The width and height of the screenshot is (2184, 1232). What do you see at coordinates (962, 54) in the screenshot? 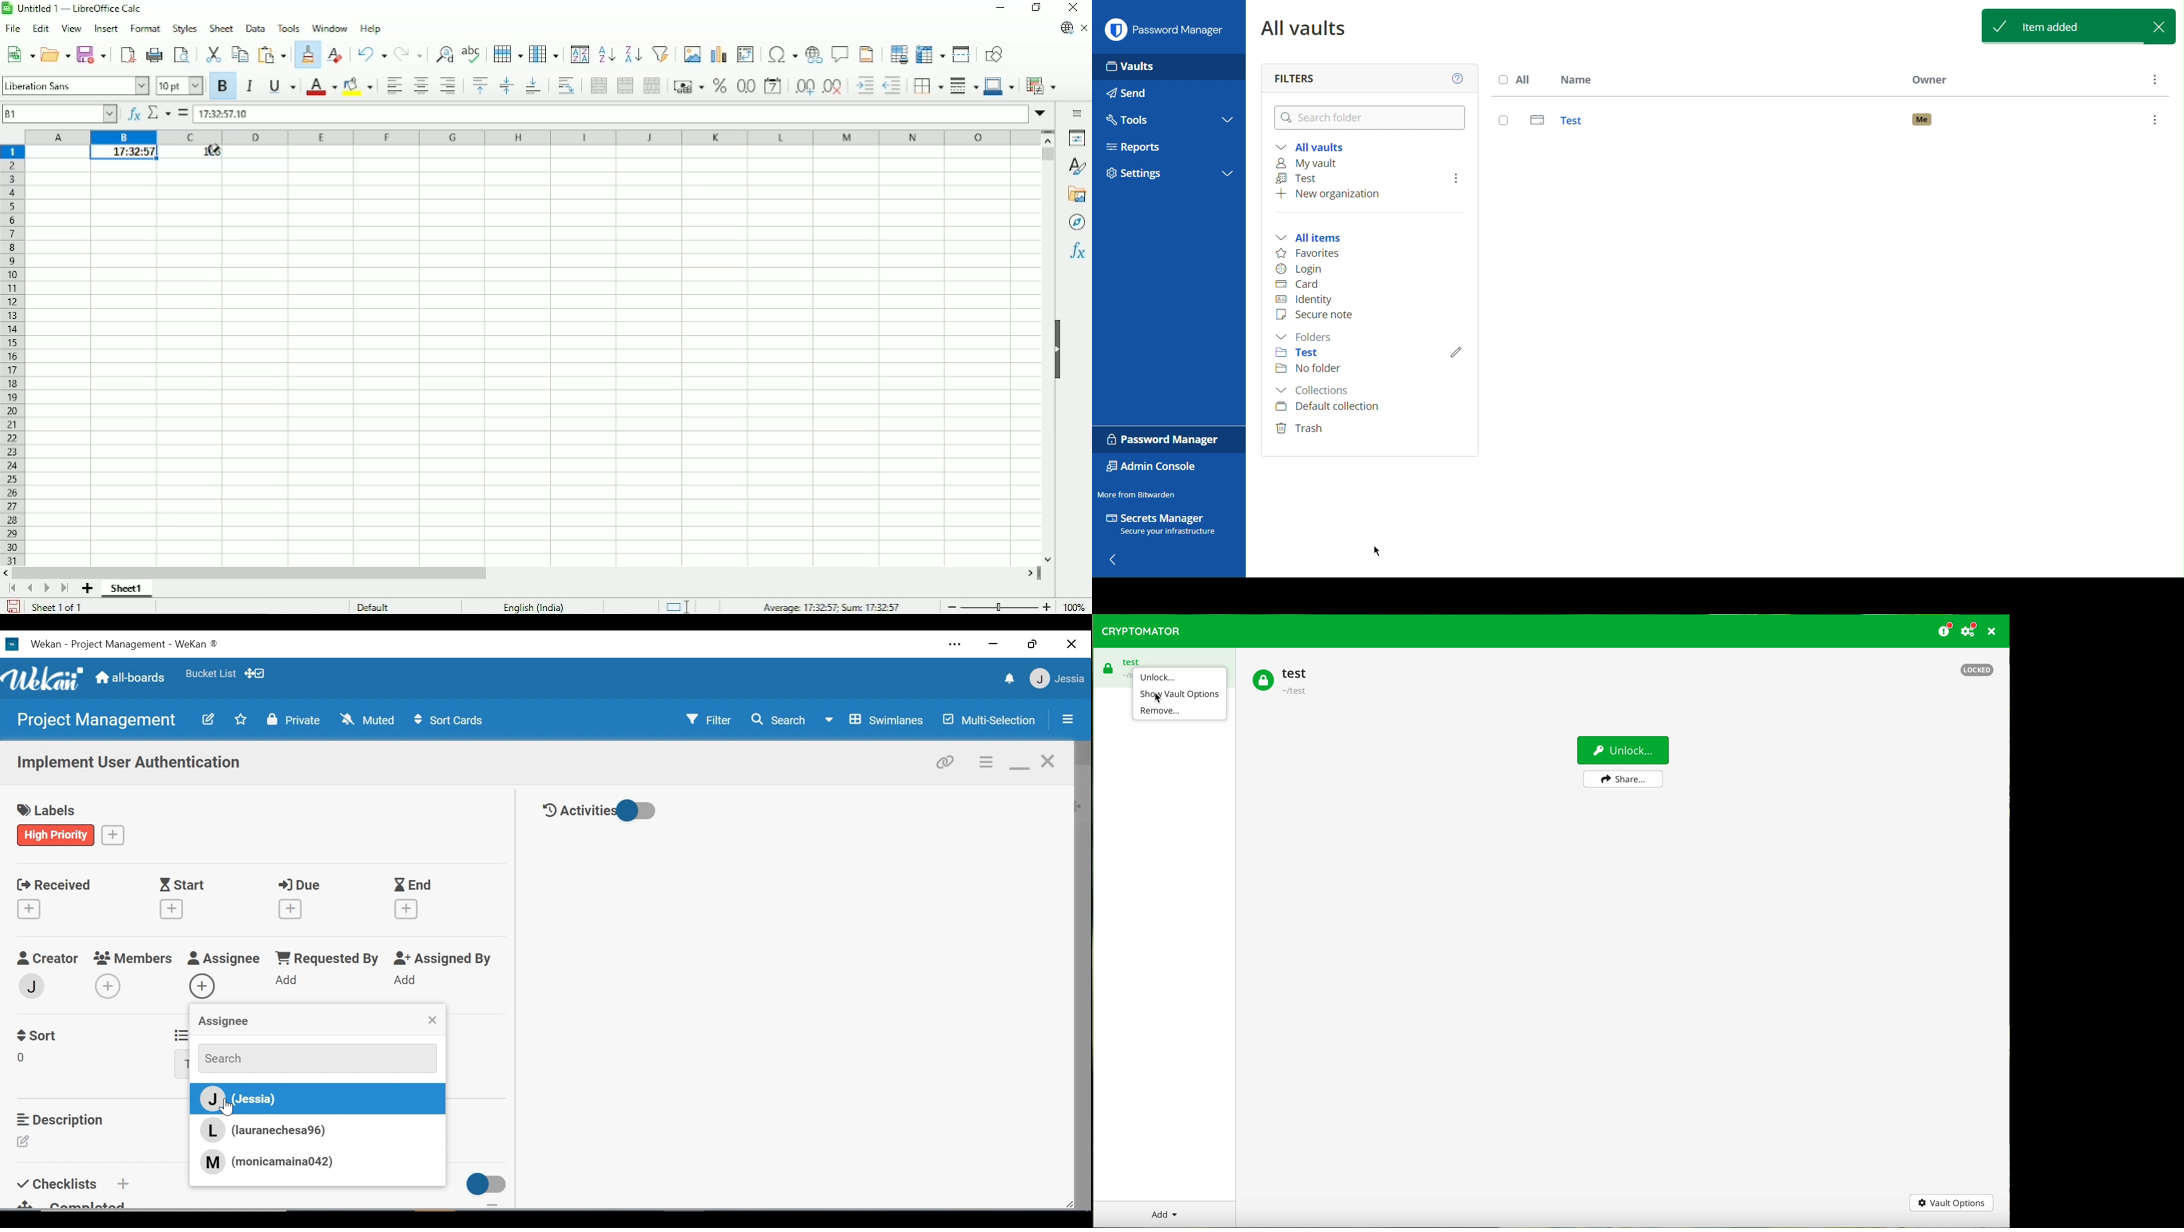
I see `Split window` at bounding box center [962, 54].